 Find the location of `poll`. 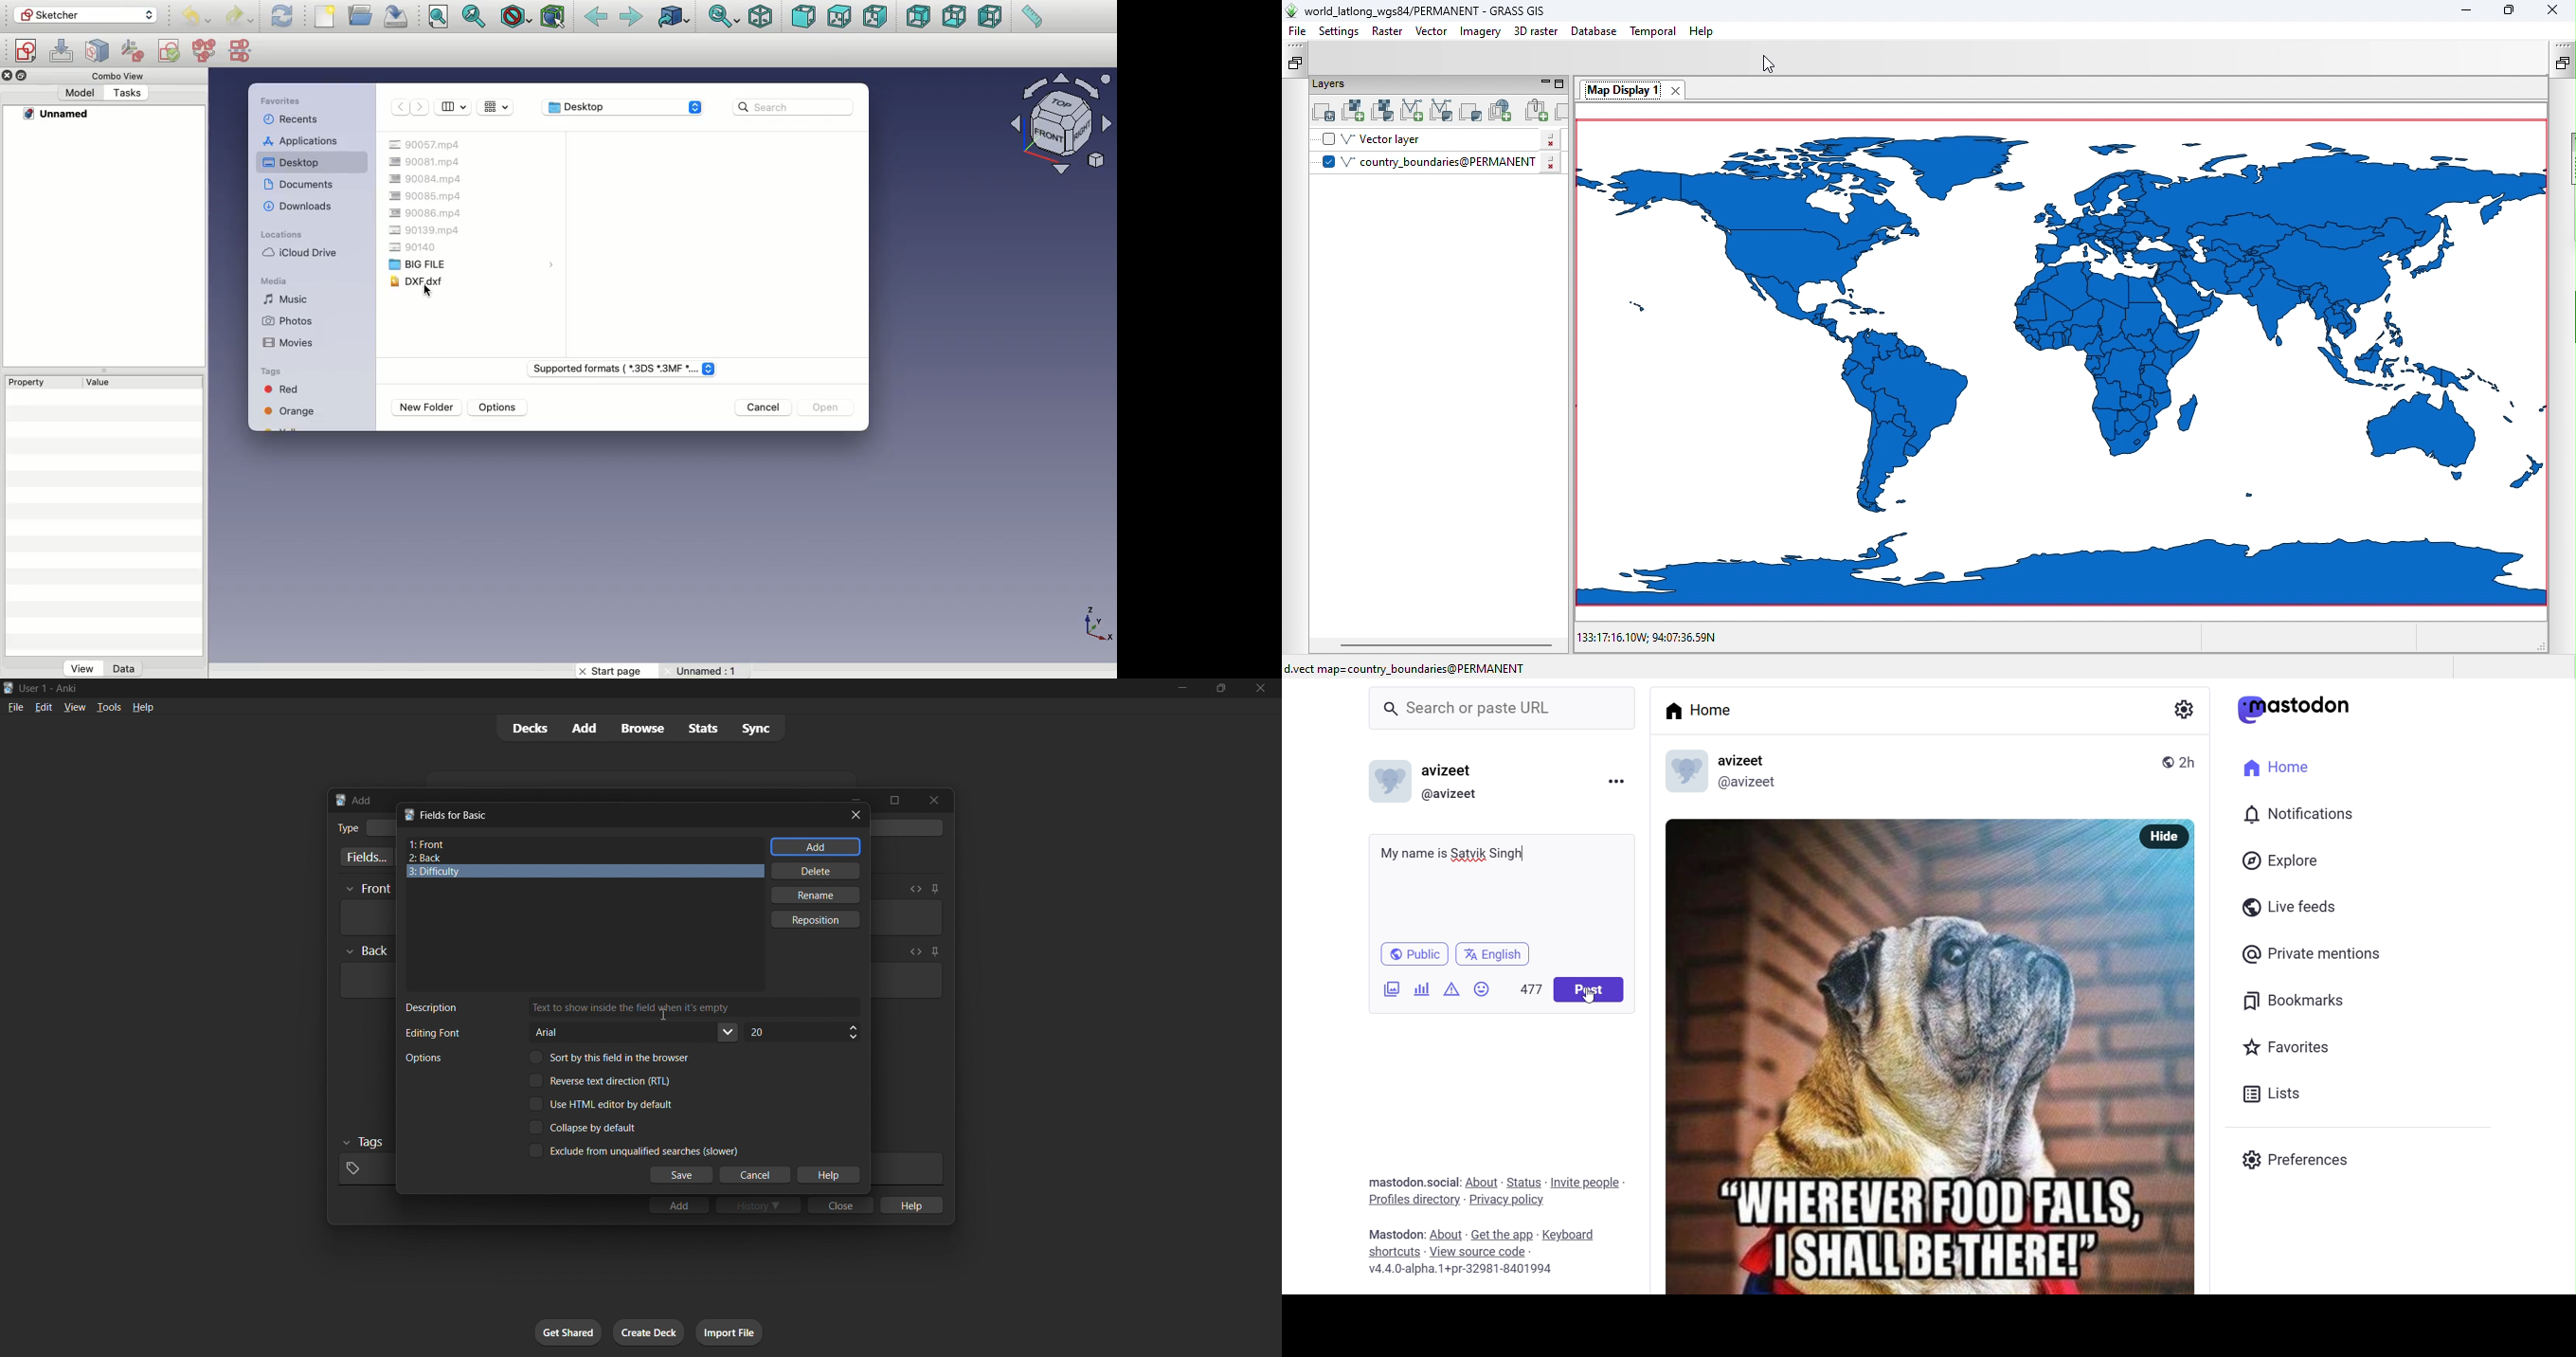

poll is located at coordinates (1419, 990).